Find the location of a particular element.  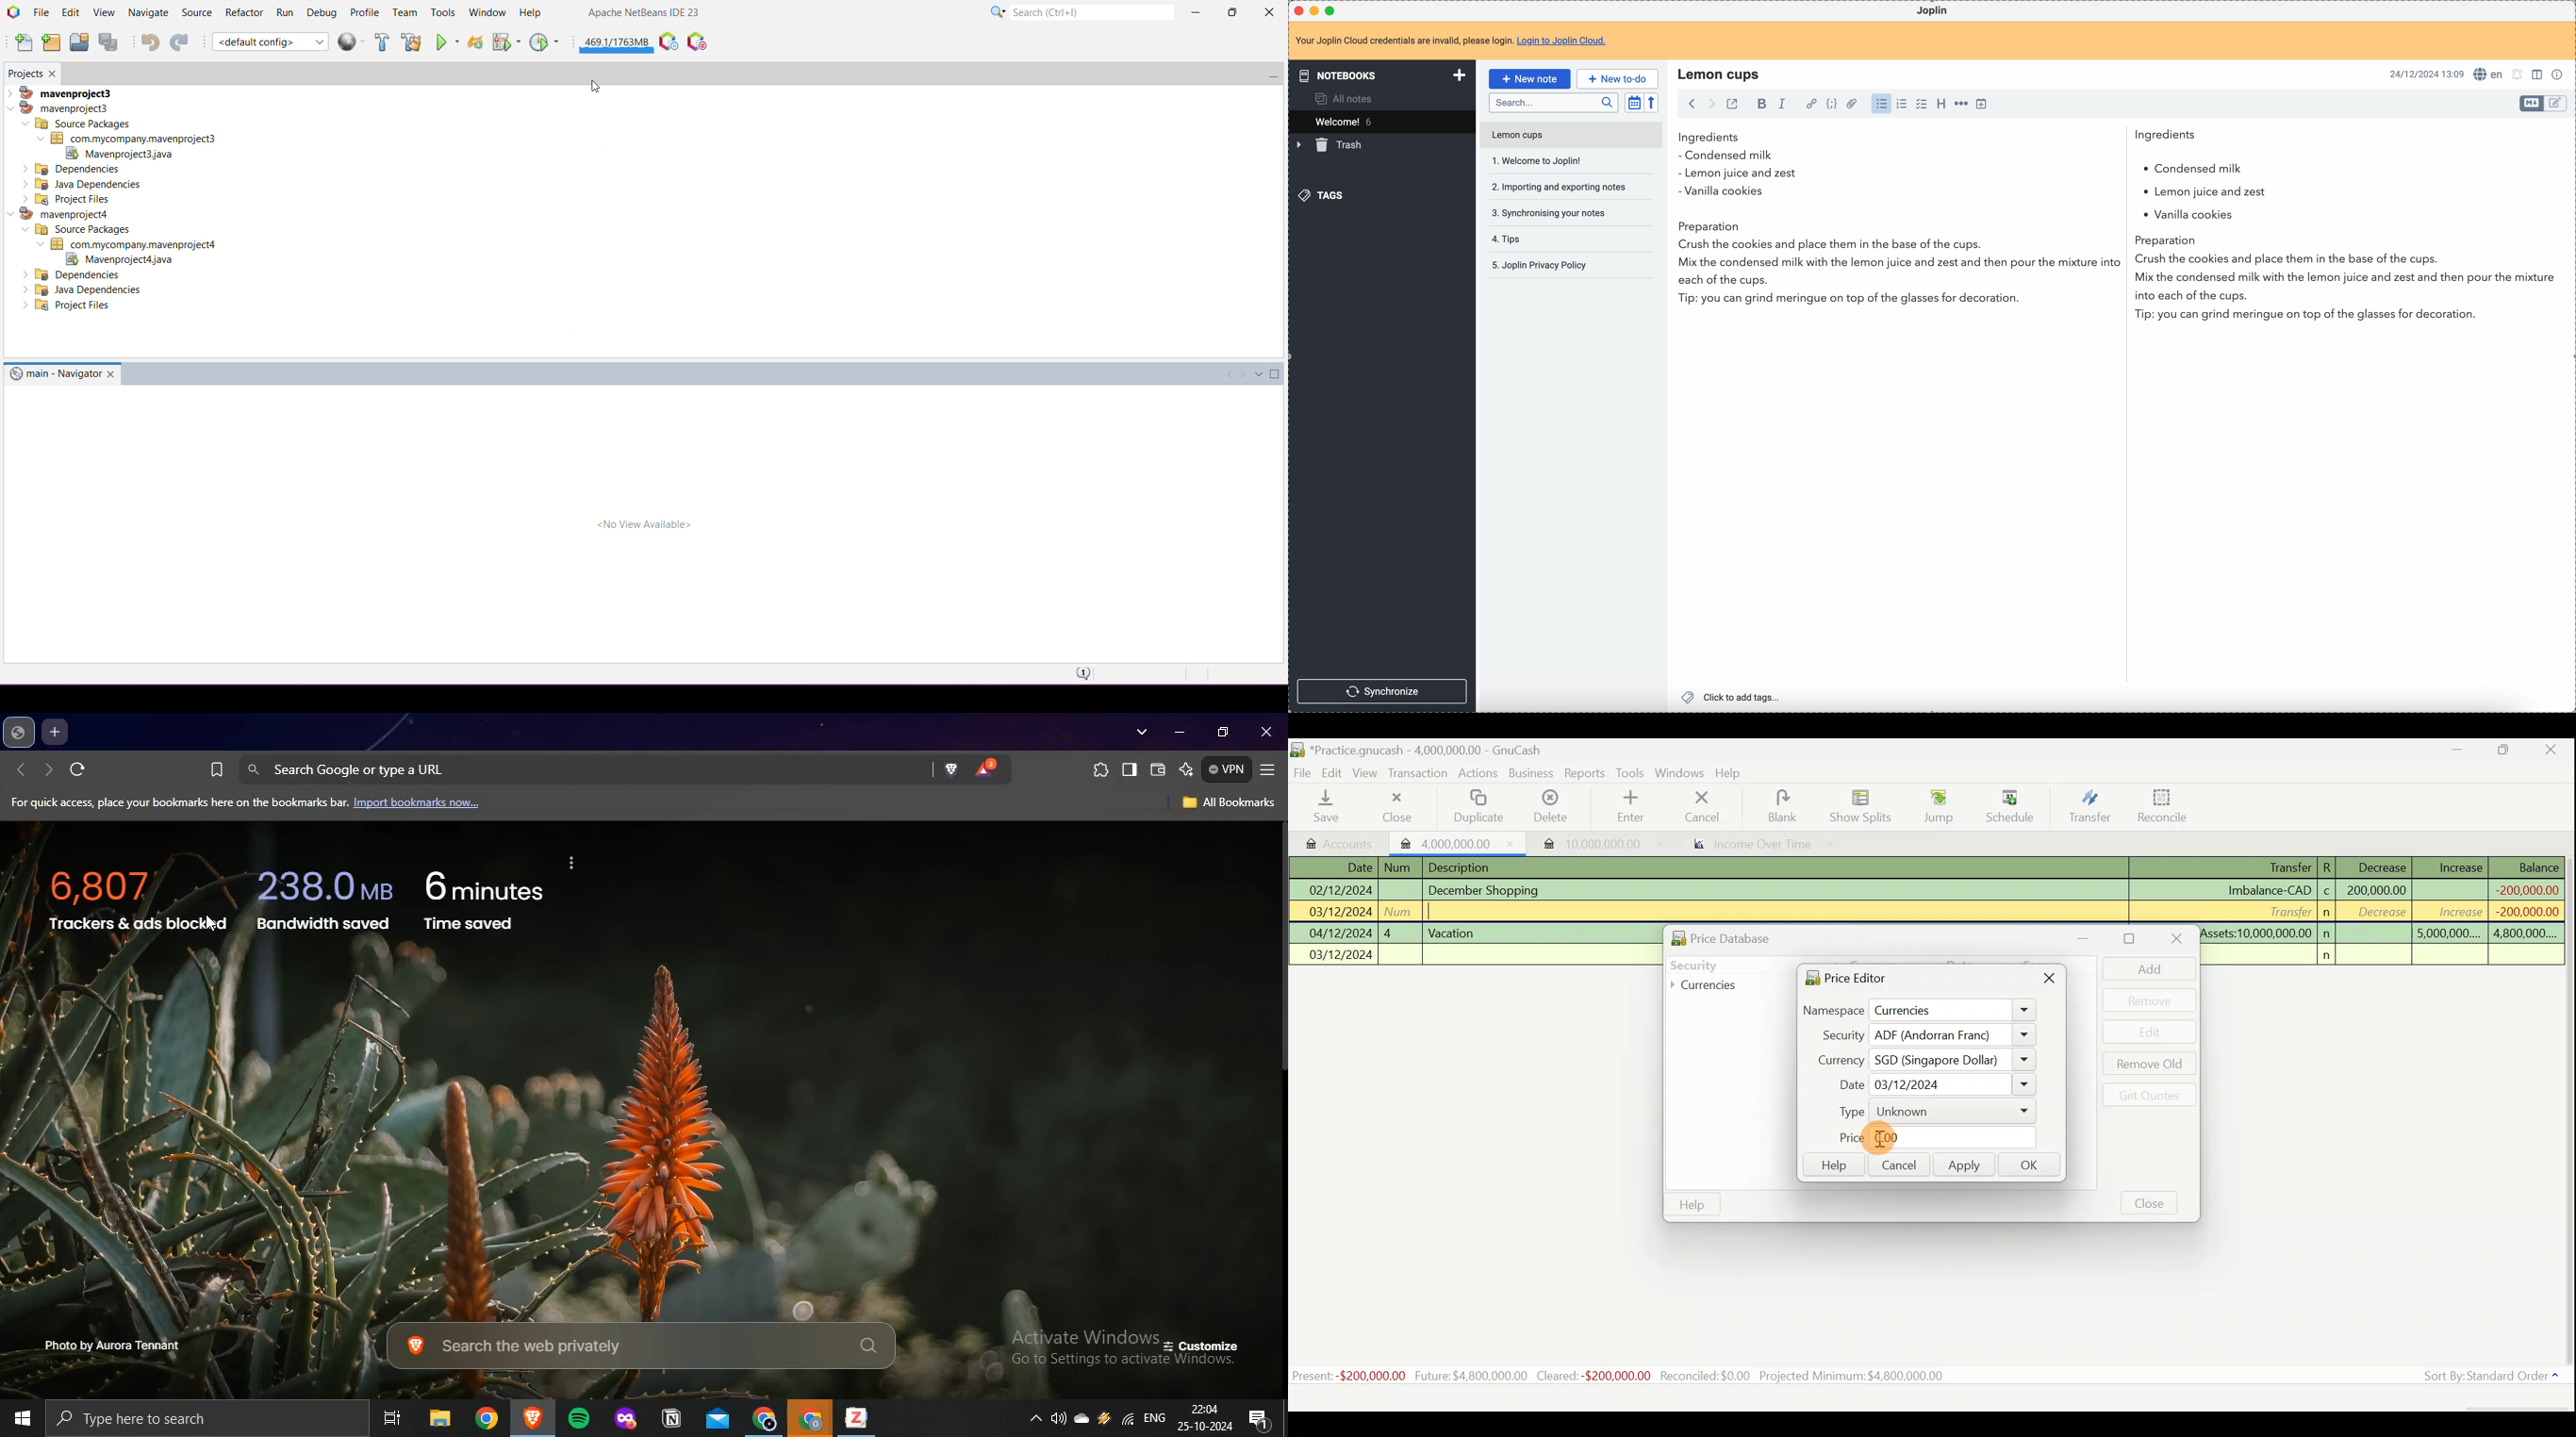

spell checker is located at coordinates (2491, 74).